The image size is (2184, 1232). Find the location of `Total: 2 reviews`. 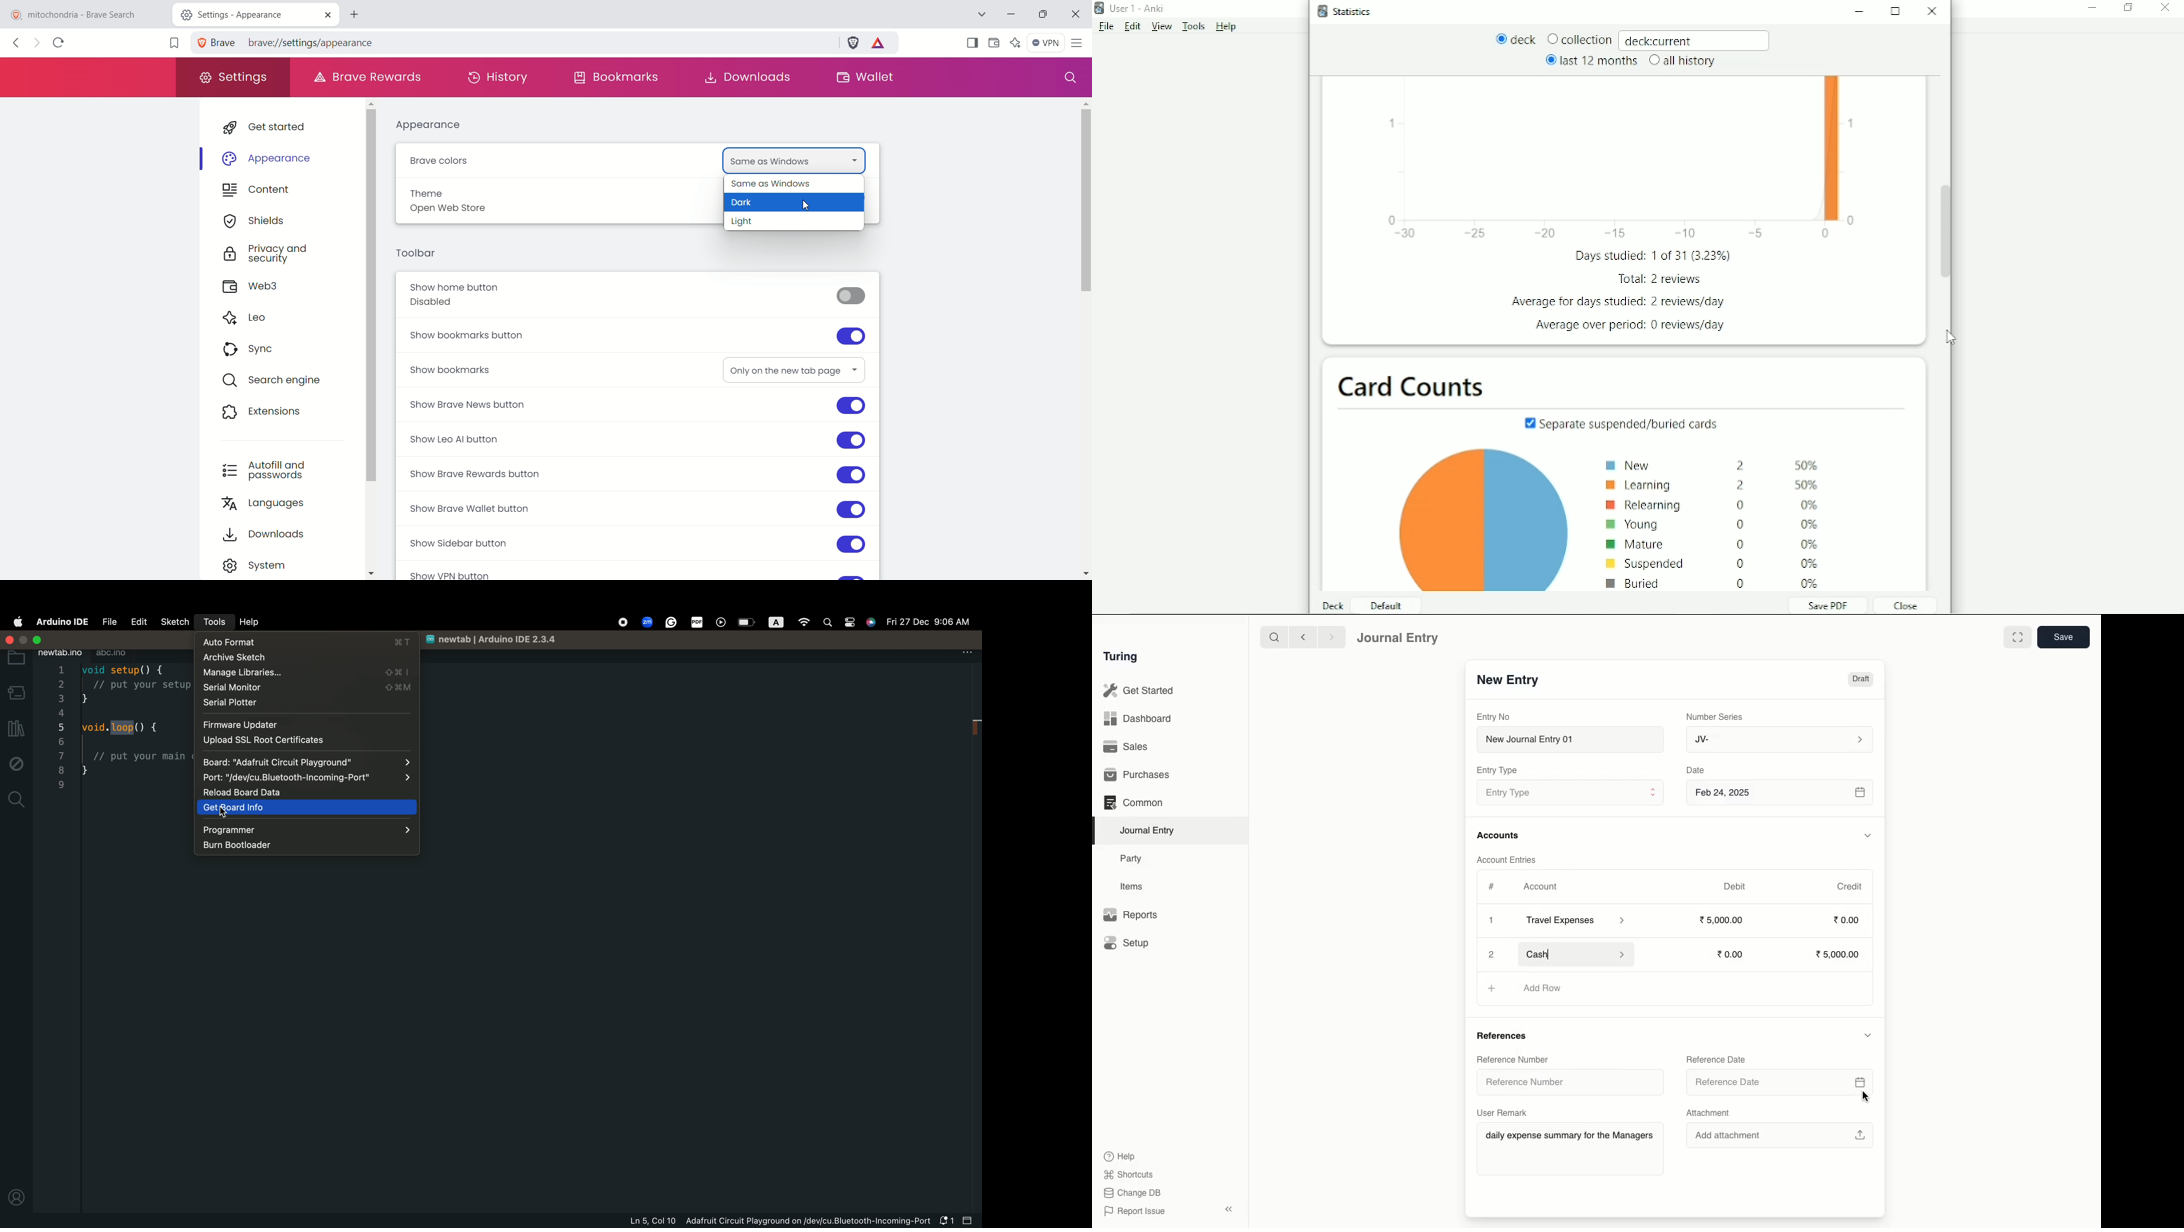

Total: 2 reviews is located at coordinates (1661, 279).